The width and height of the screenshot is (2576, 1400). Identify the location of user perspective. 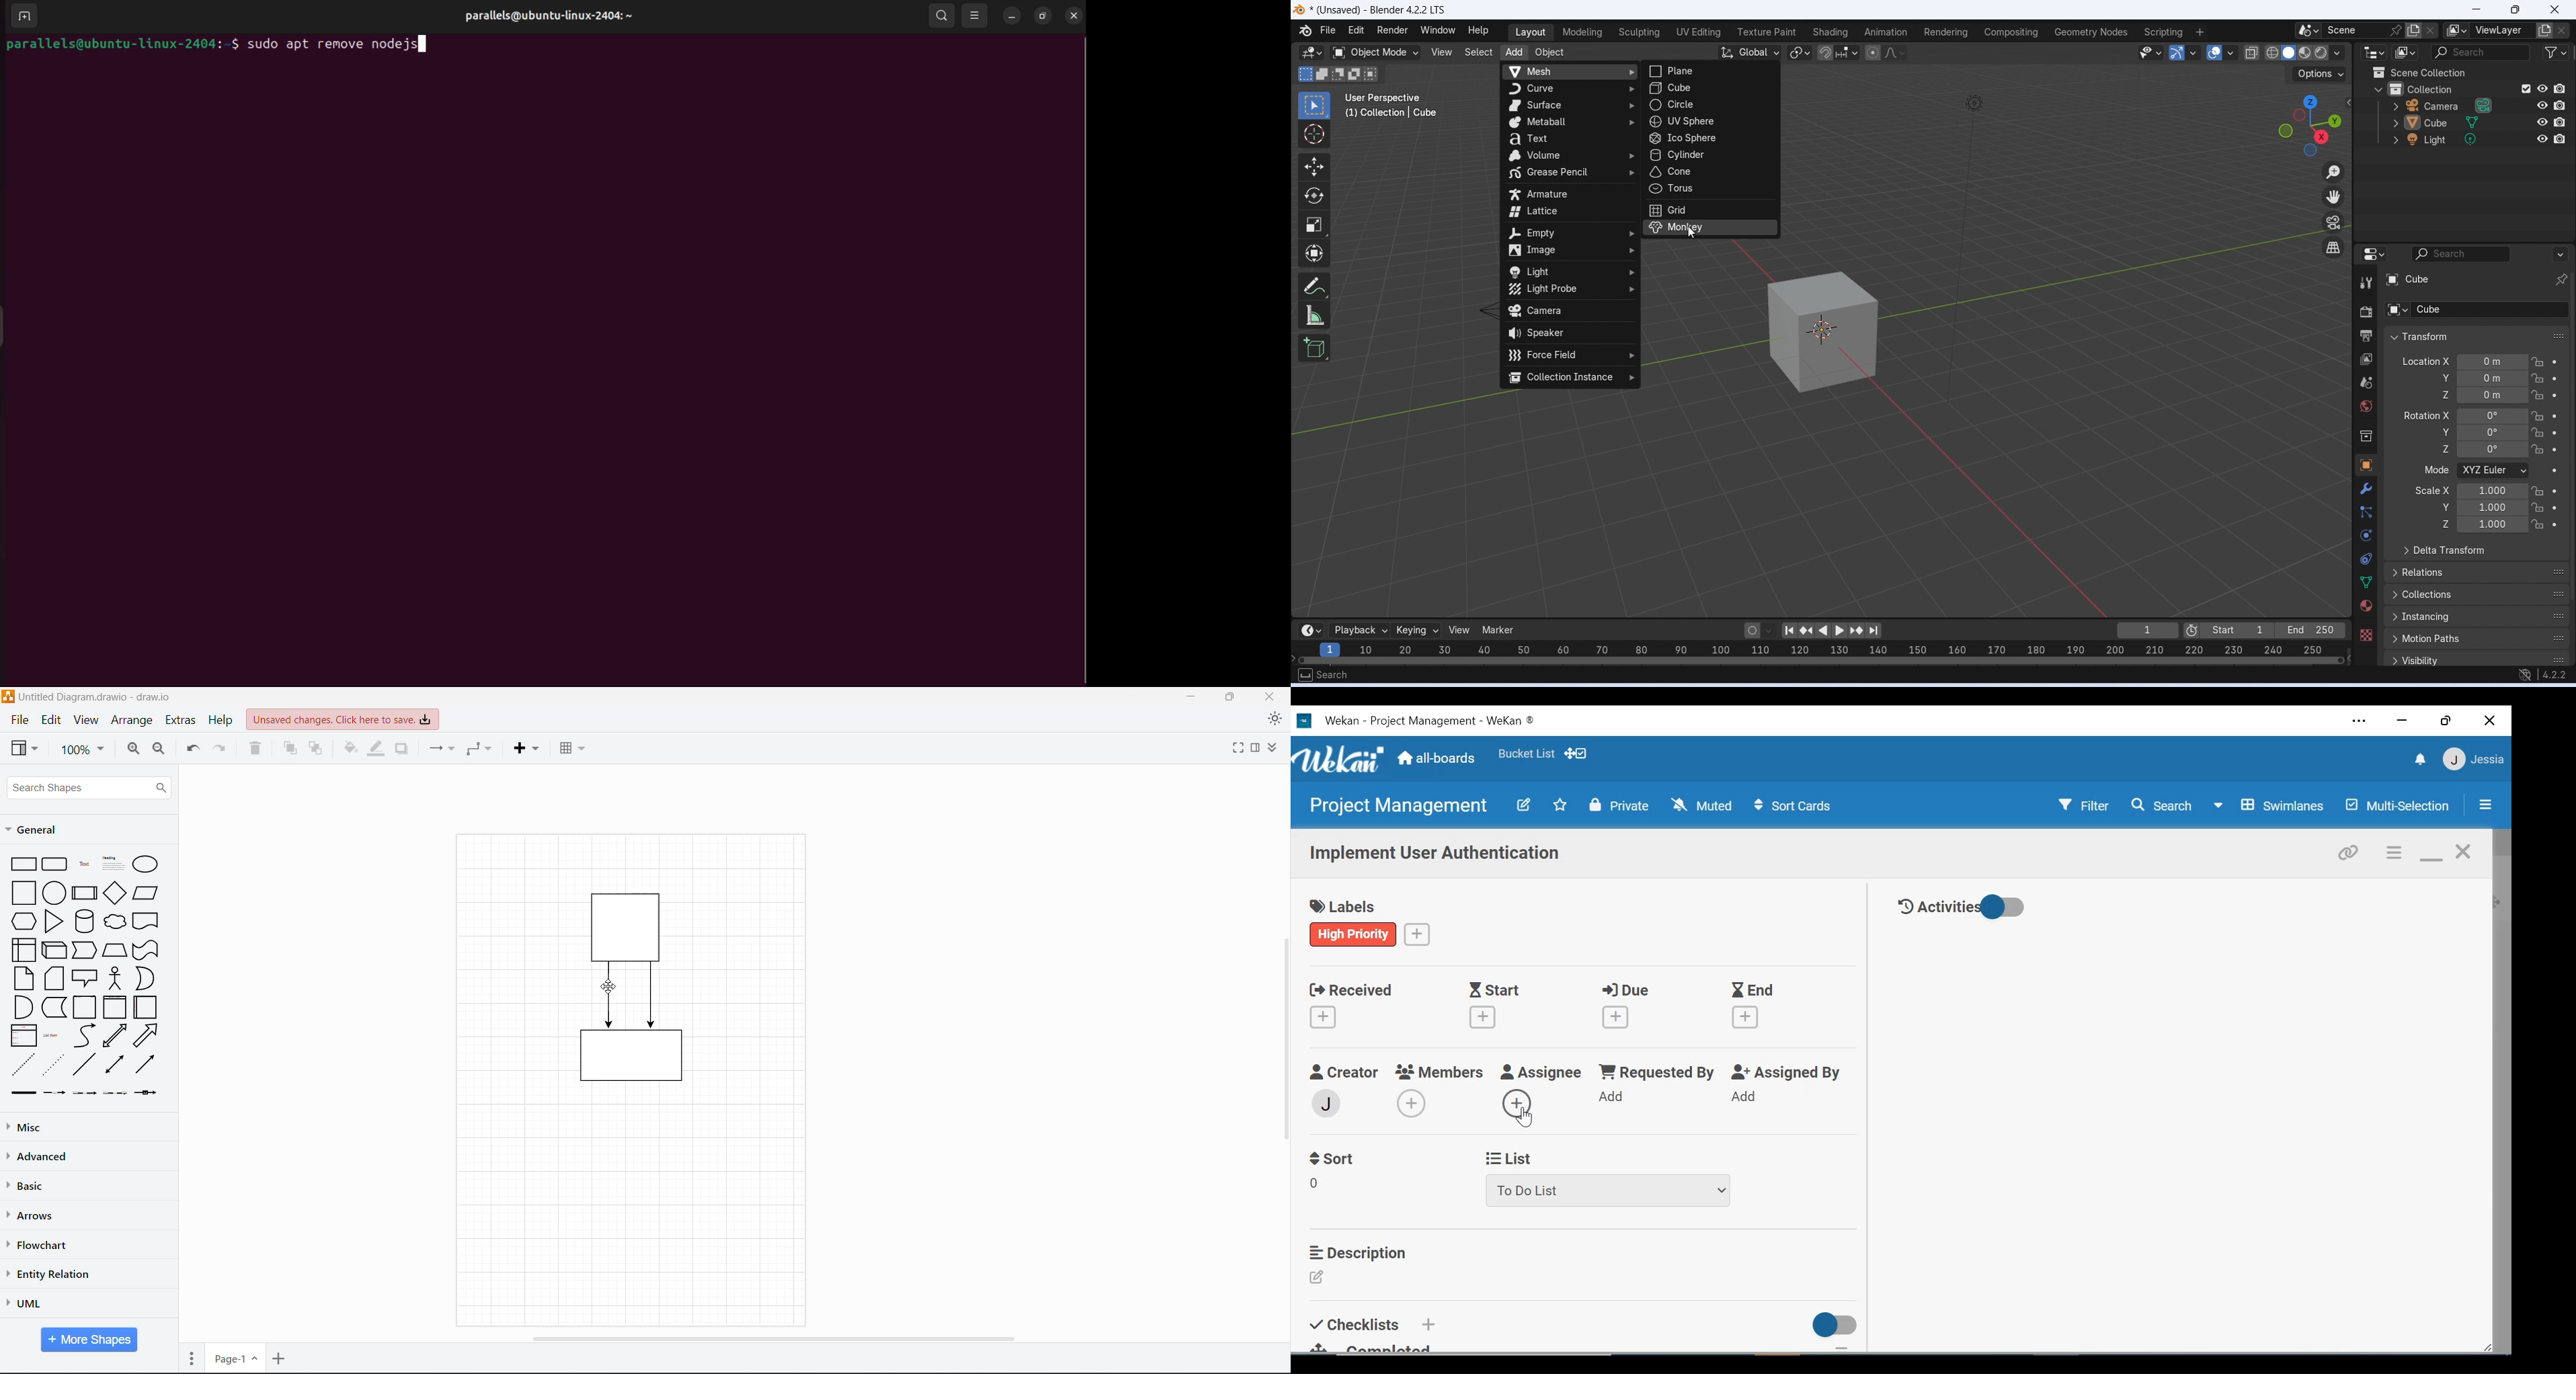
(1385, 97).